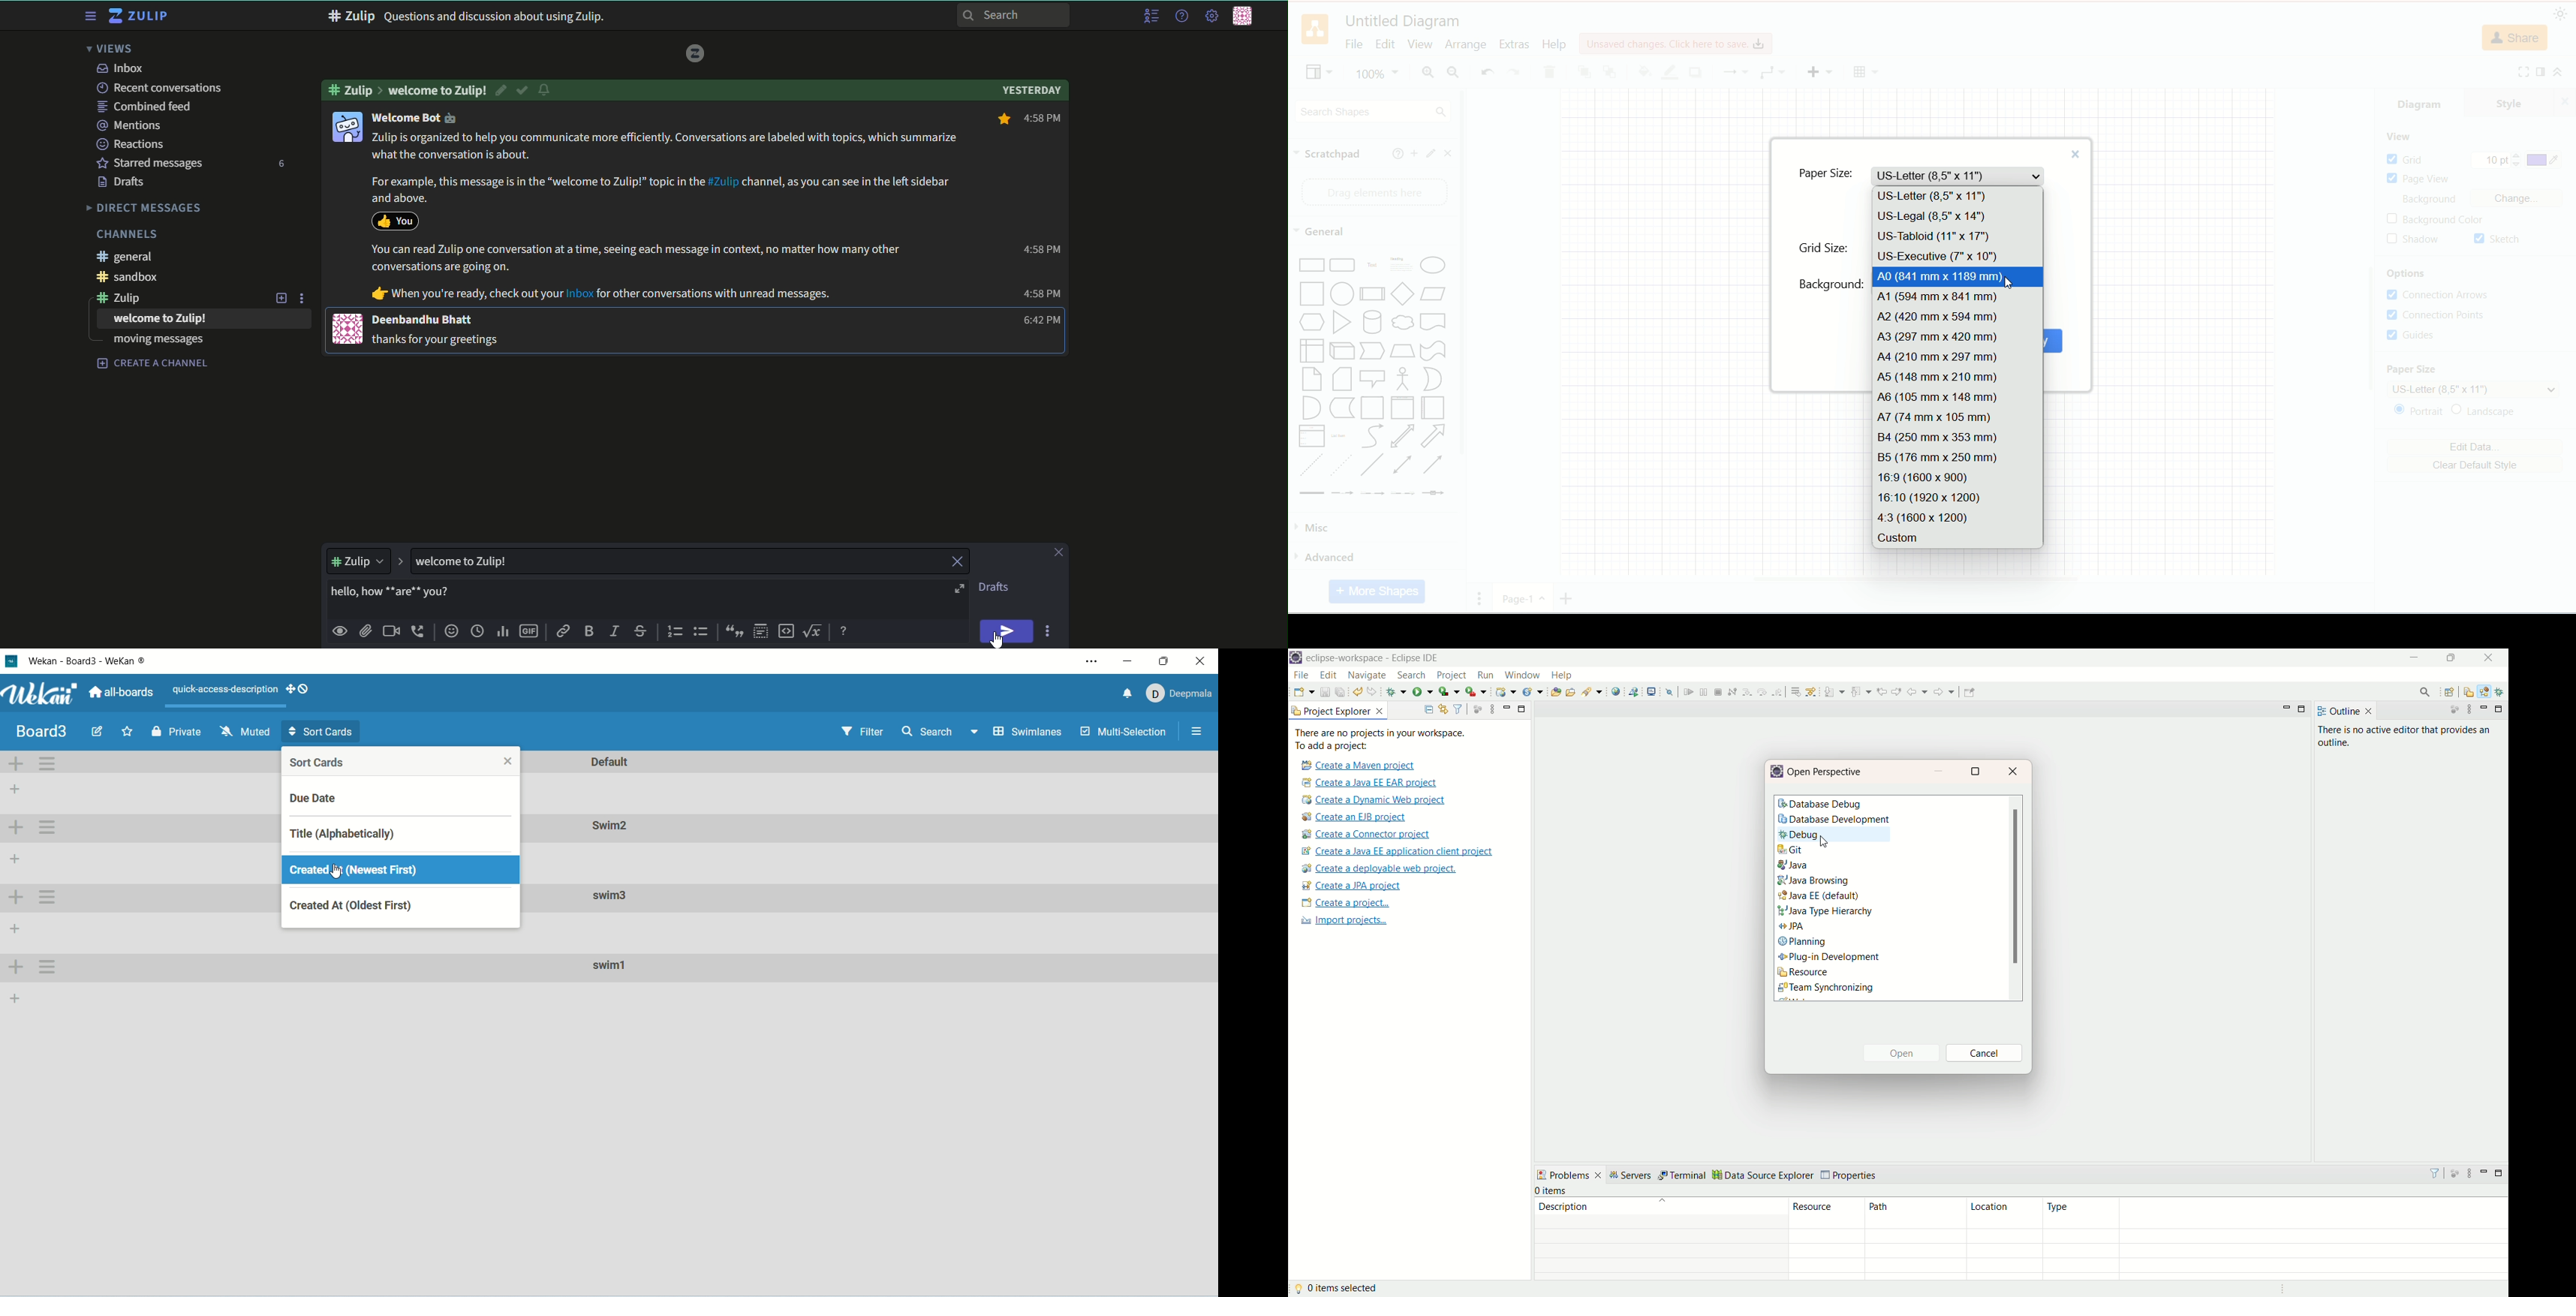 The image size is (2576, 1316). I want to click on sketch, so click(2498, 240).